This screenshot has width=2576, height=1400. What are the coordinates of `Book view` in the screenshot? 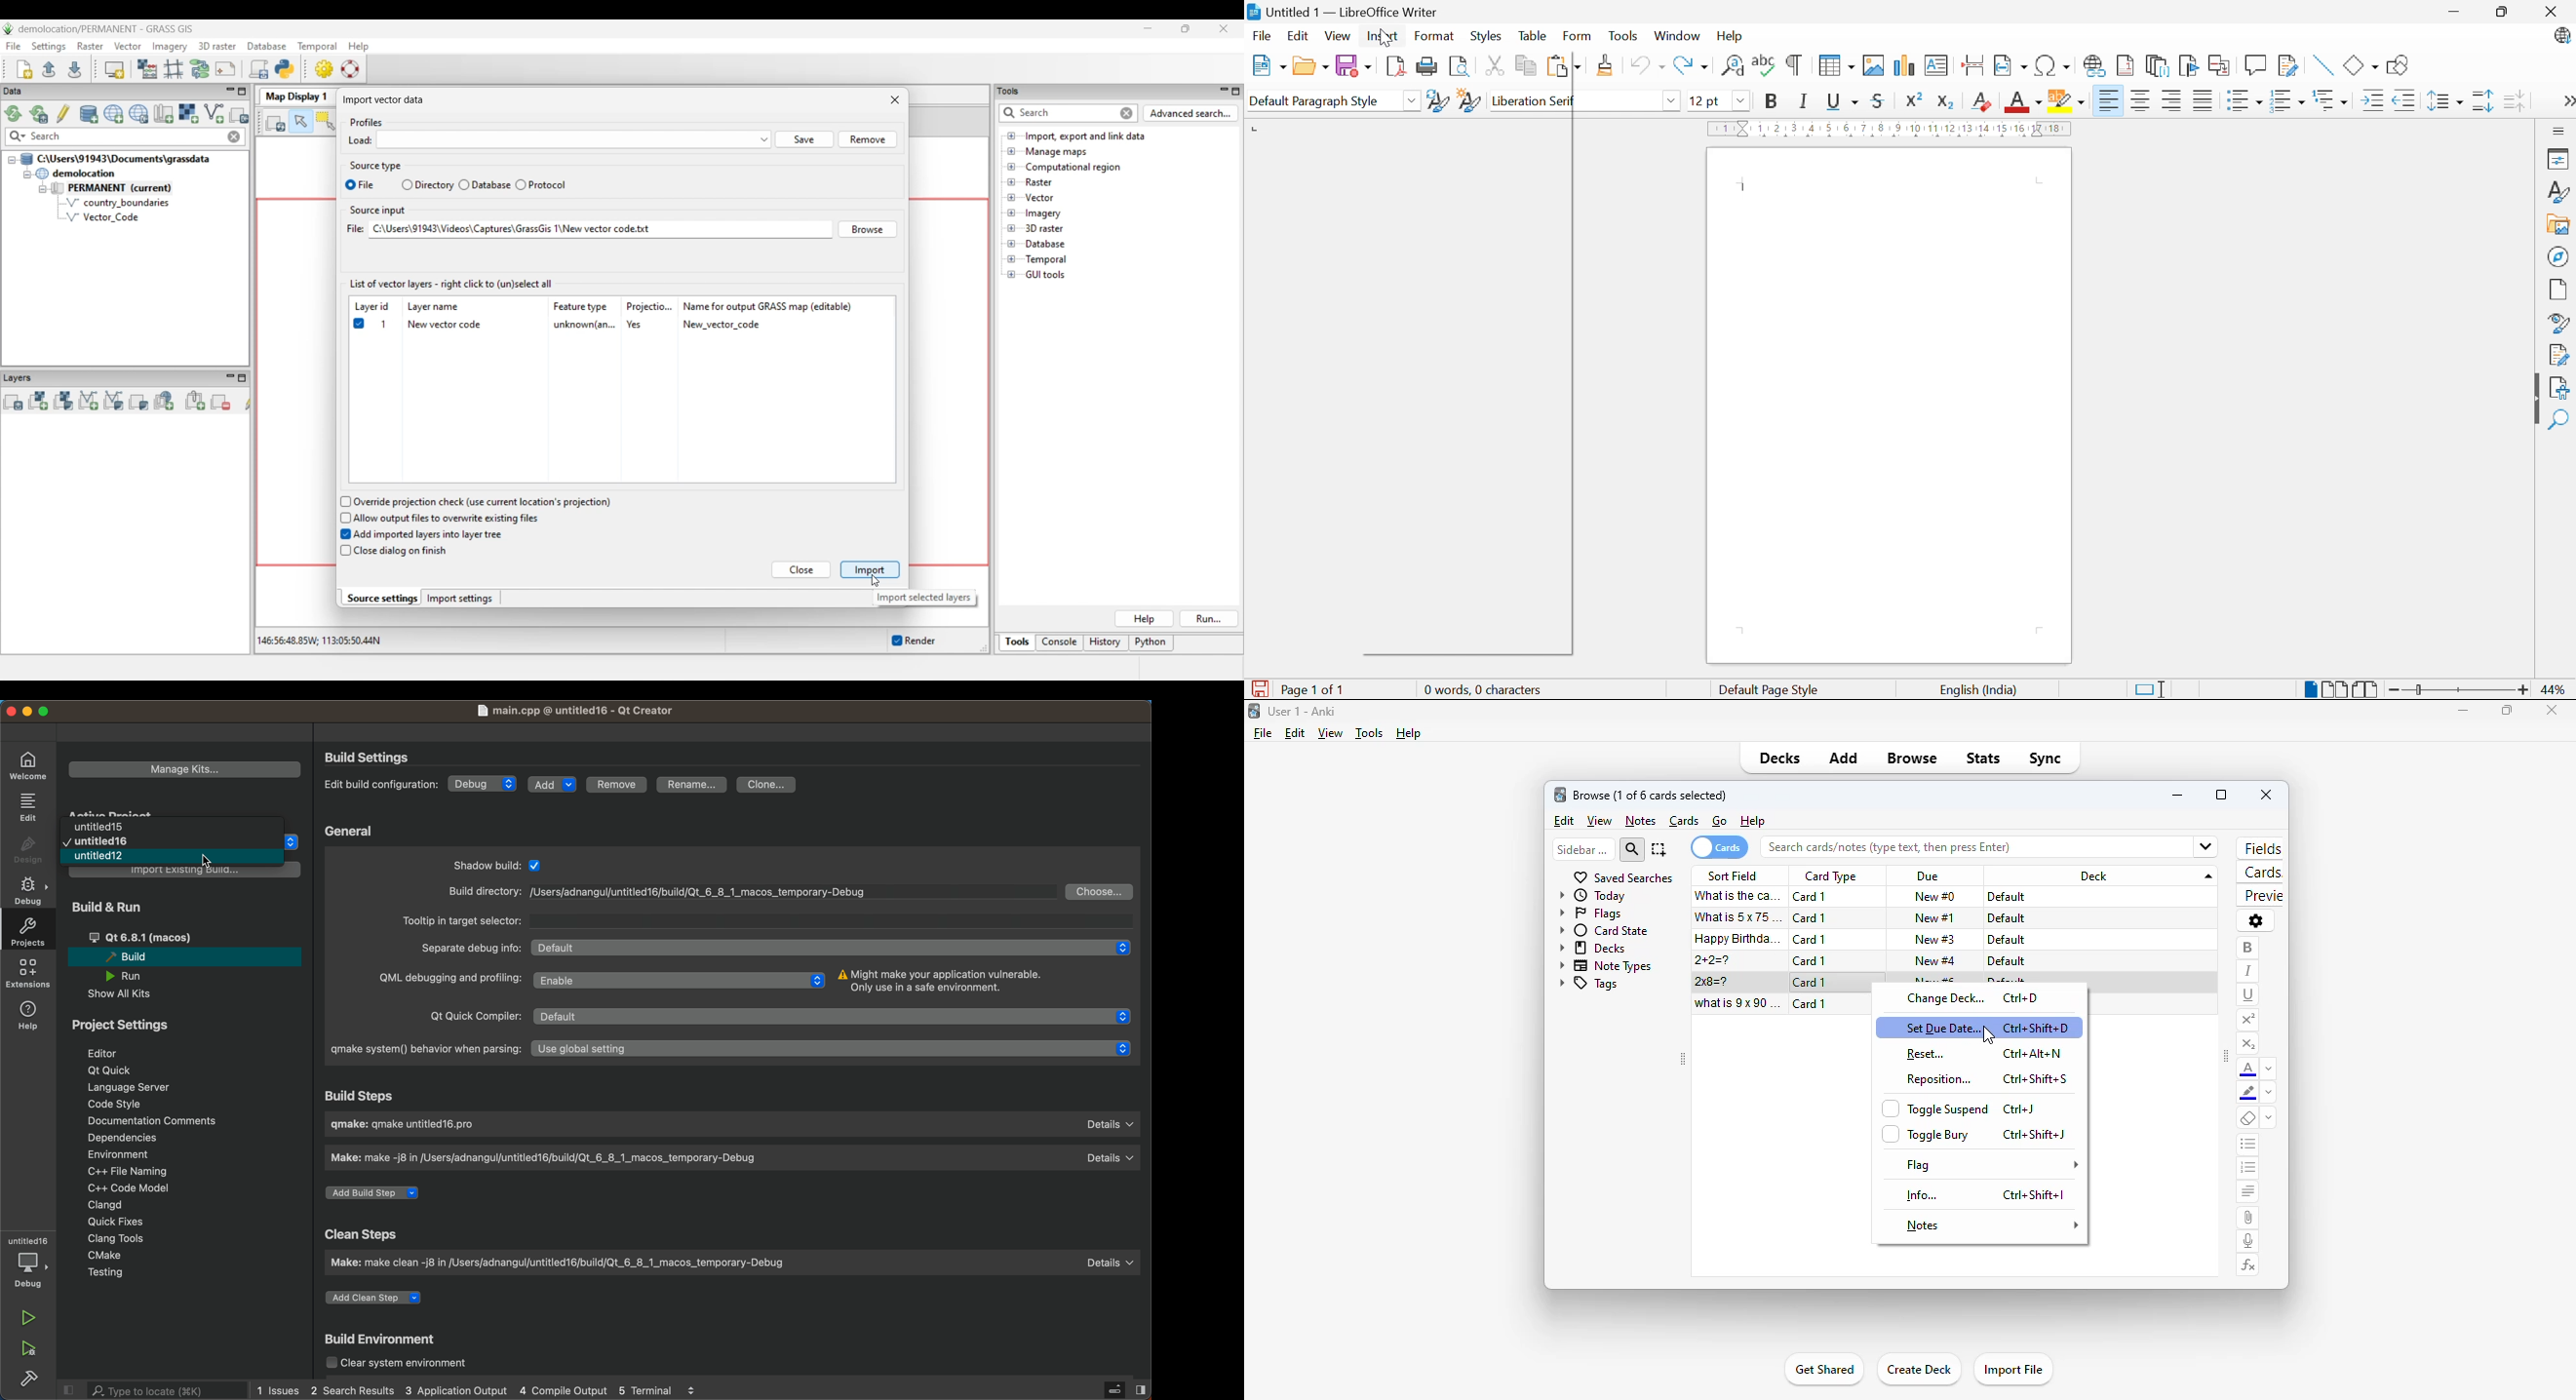 It's located at (2367, 689).